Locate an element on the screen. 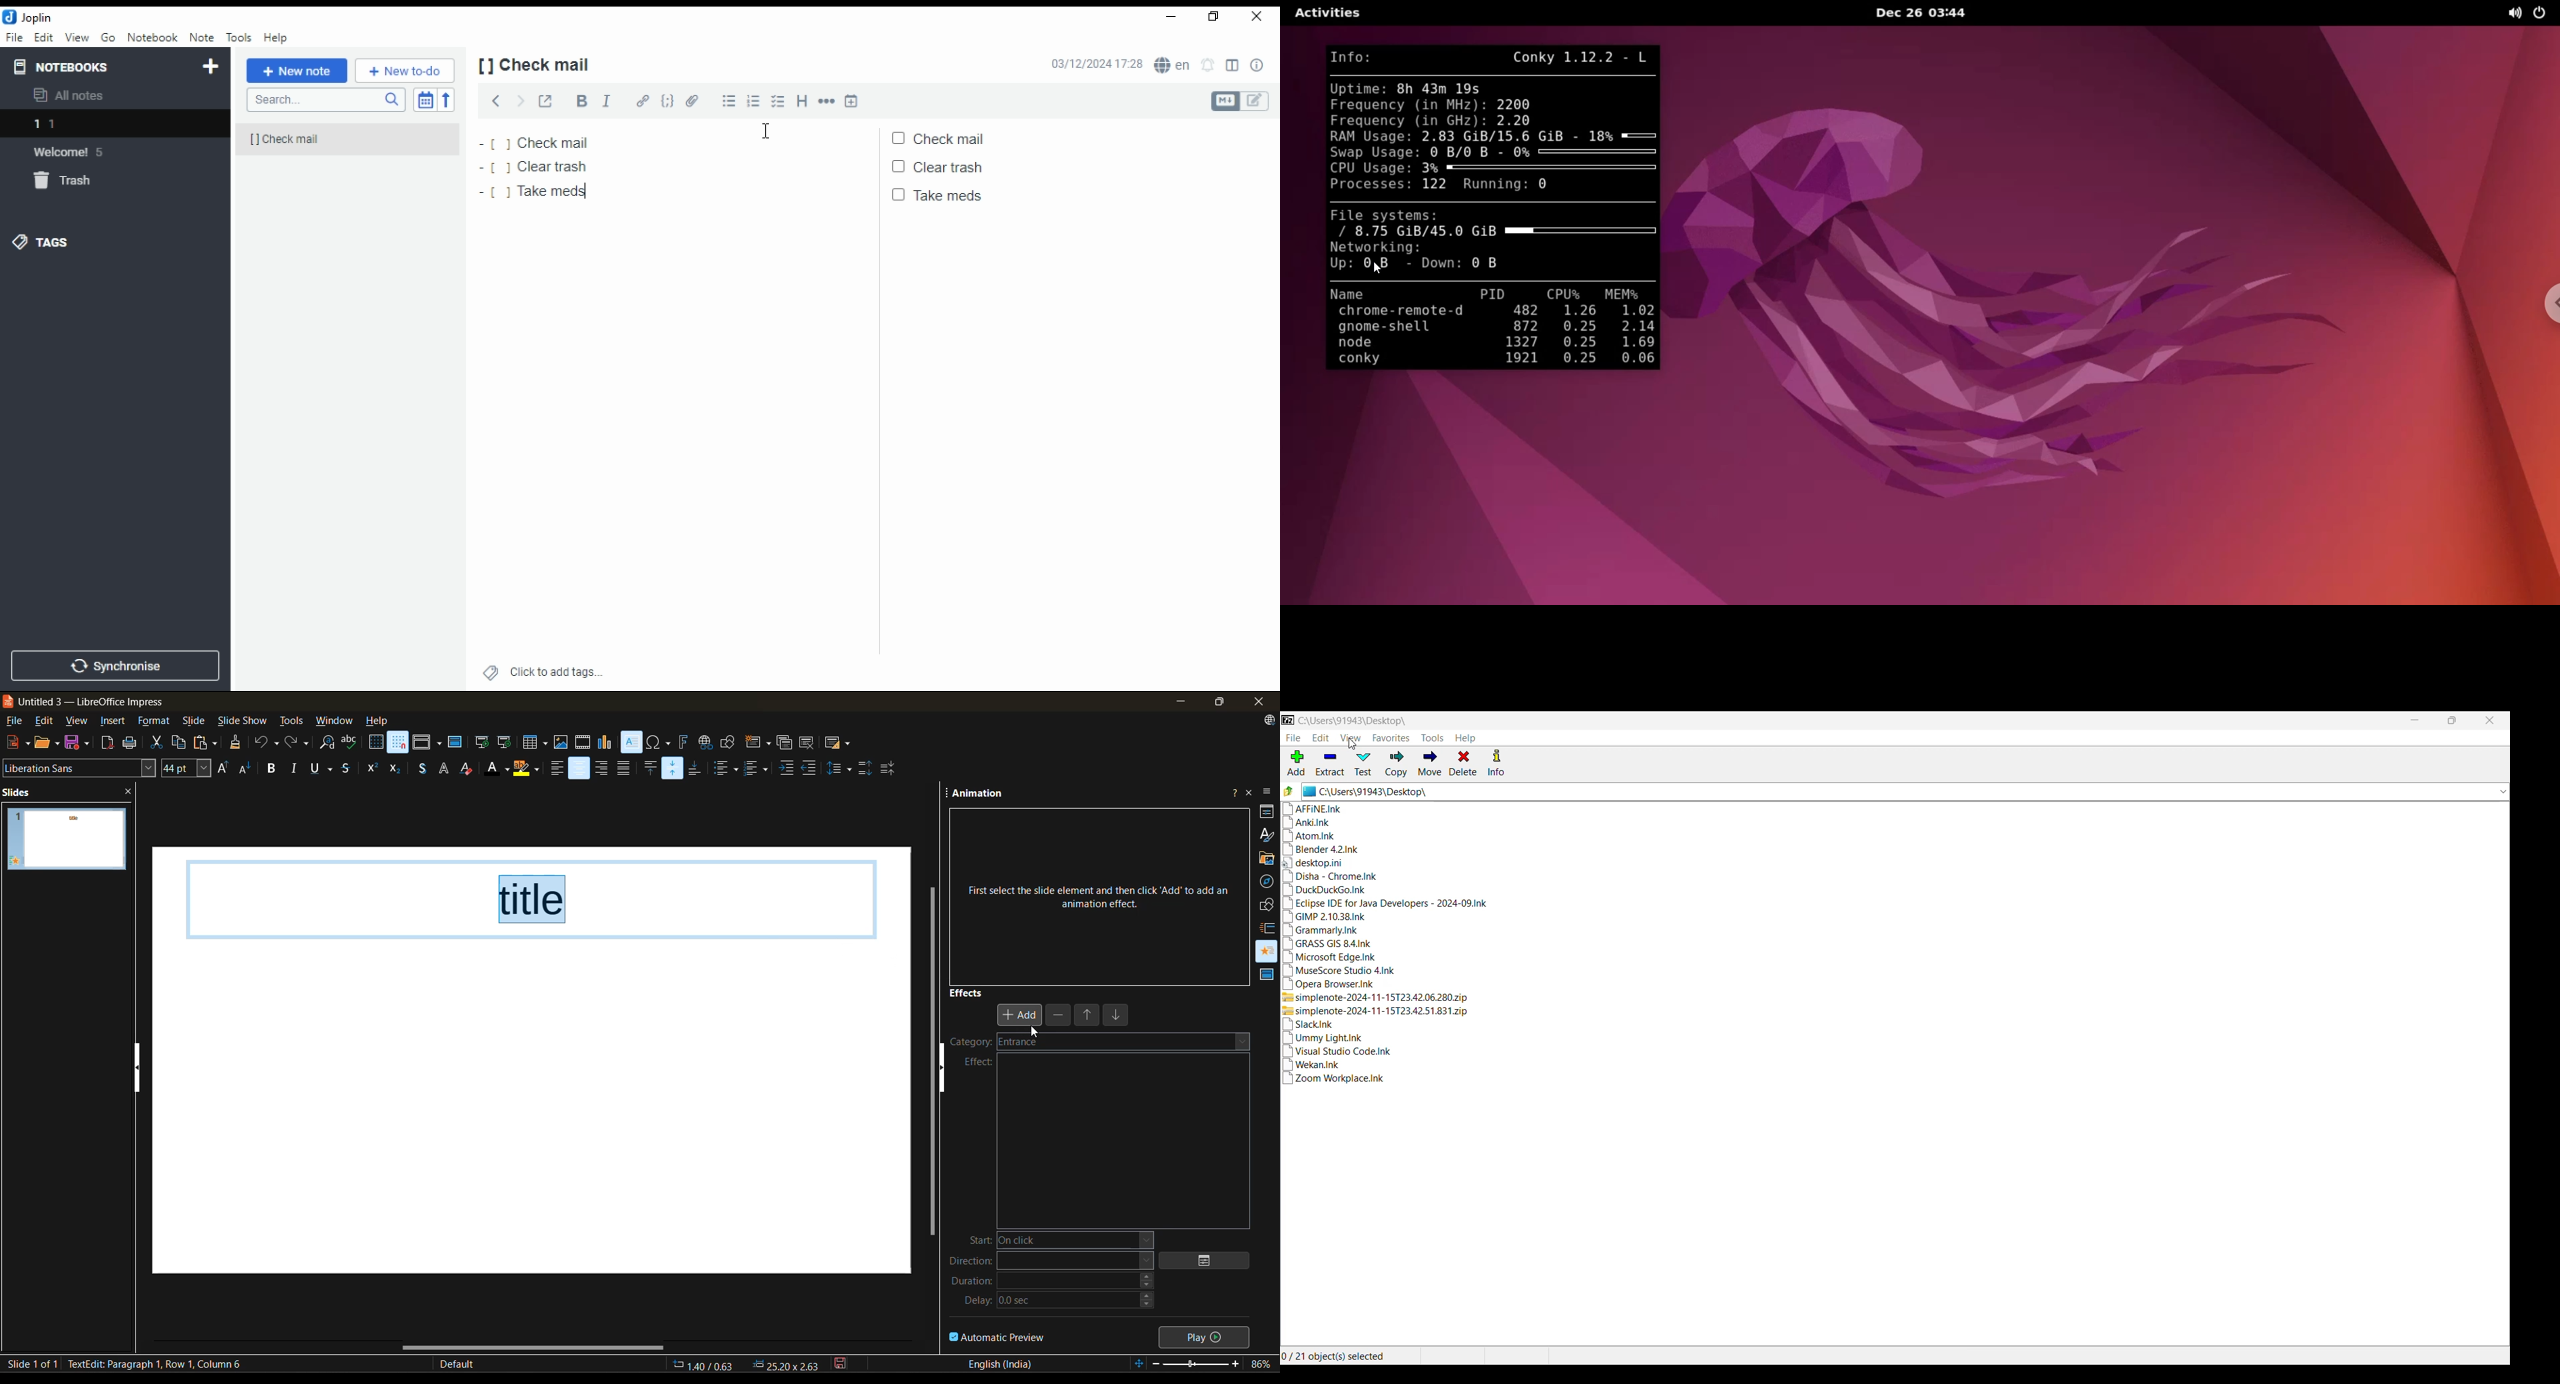 This screenshot has width=2576, height=1400. close window is located at coordinates (1257, 18).